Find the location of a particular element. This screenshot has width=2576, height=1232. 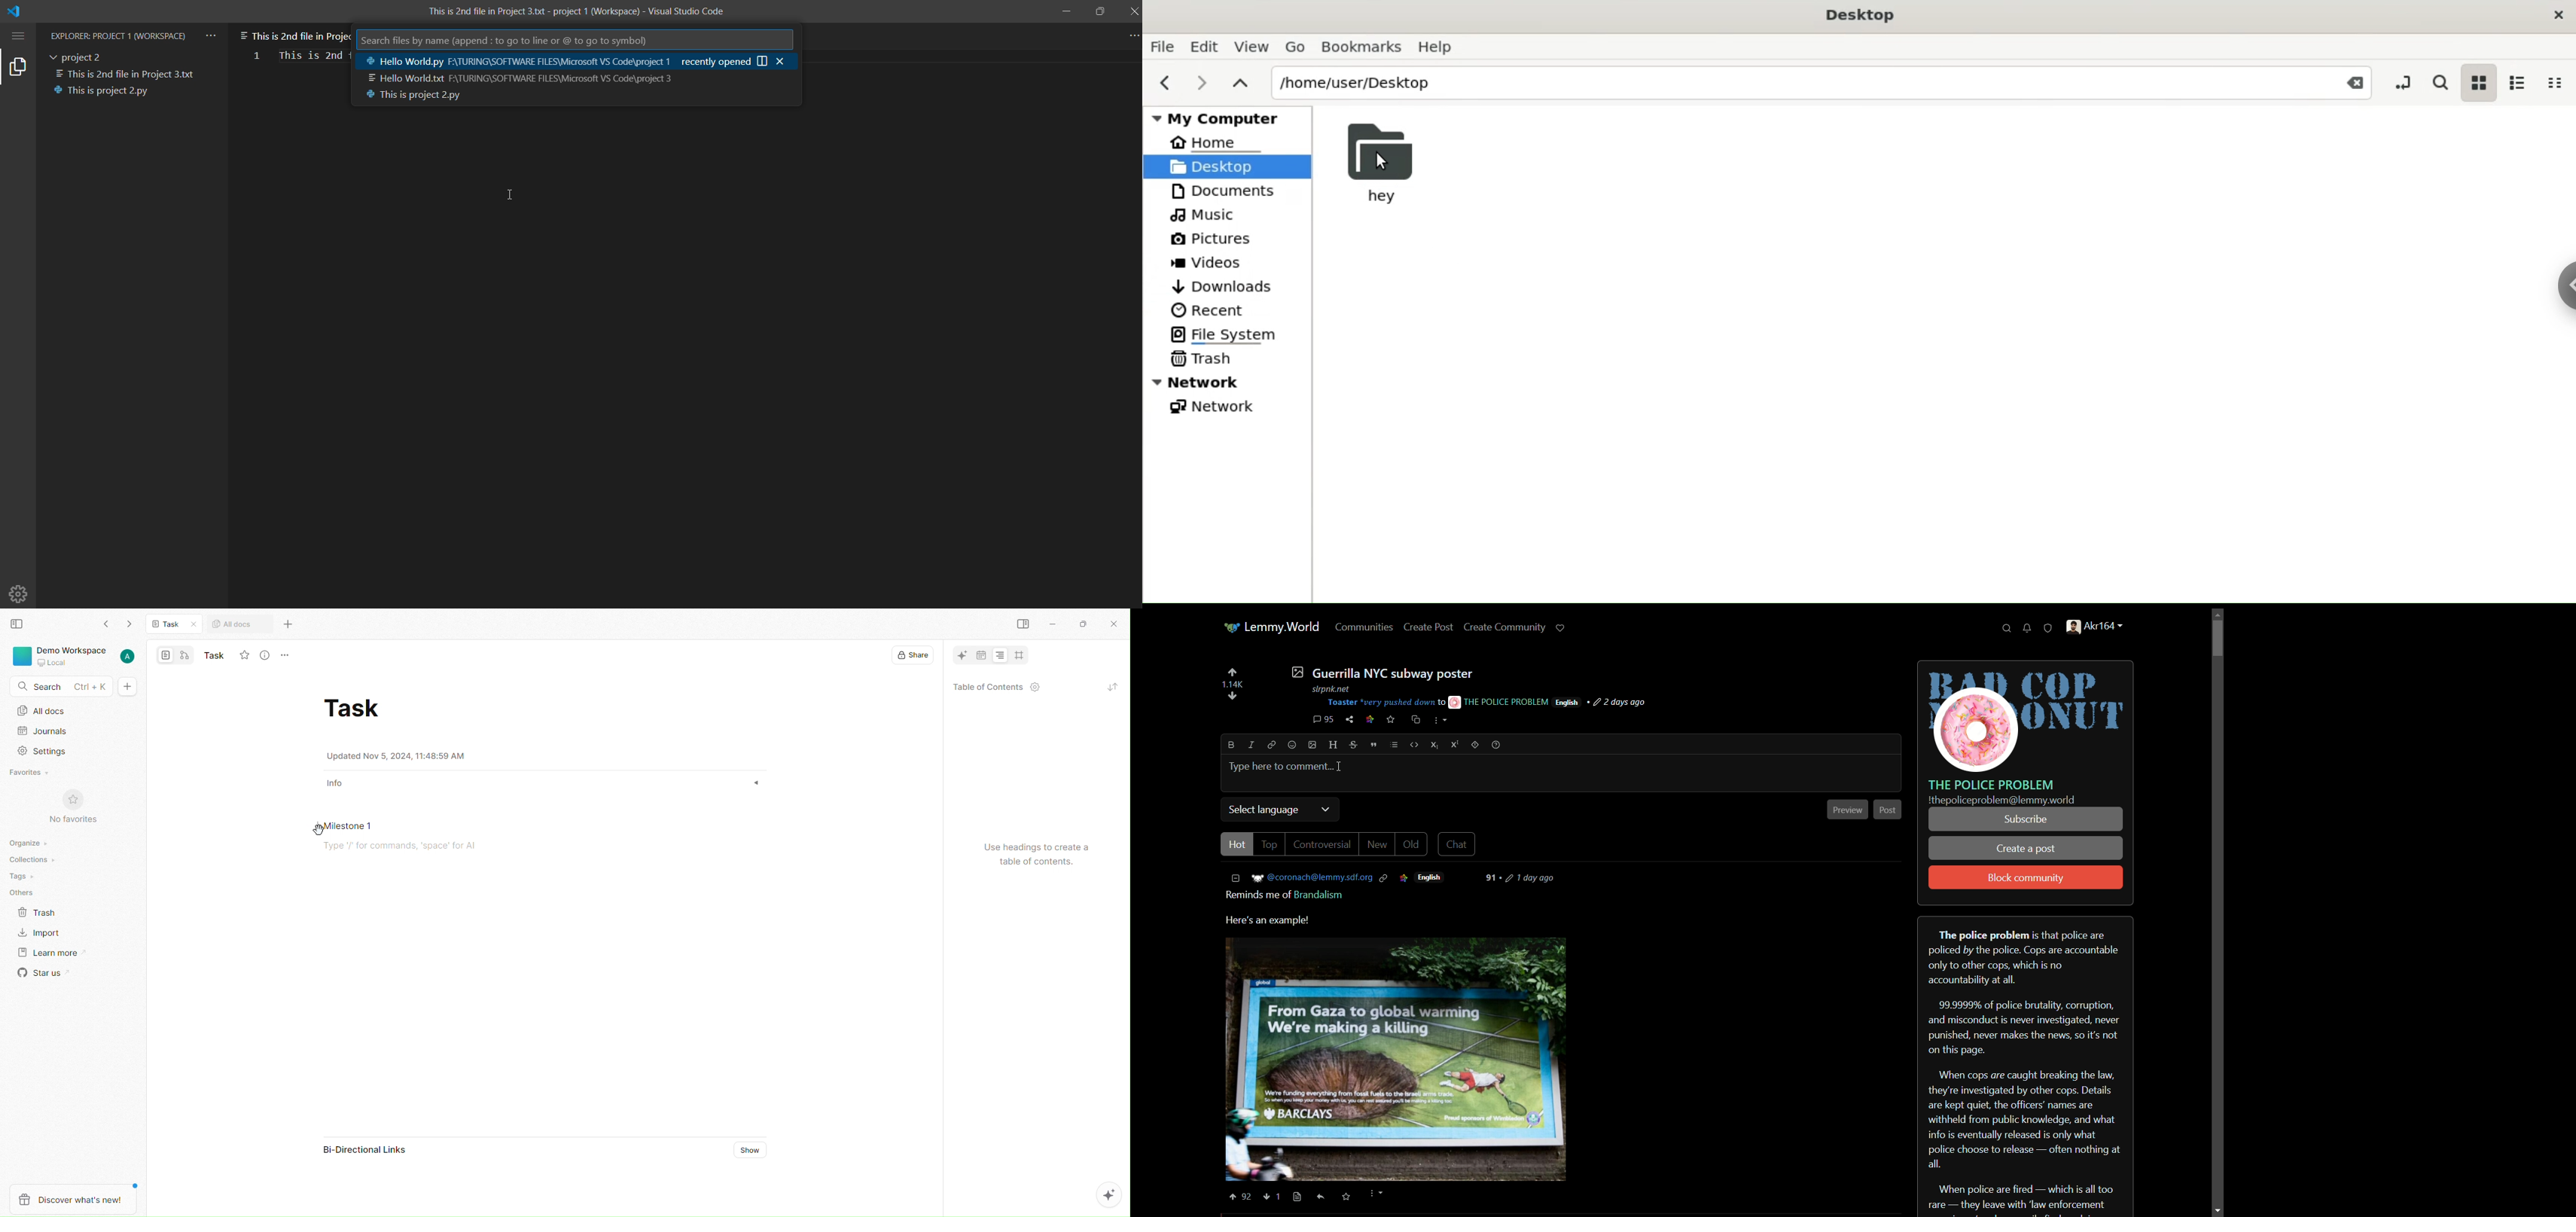

views and more actions is located at coordinates (212, 32).